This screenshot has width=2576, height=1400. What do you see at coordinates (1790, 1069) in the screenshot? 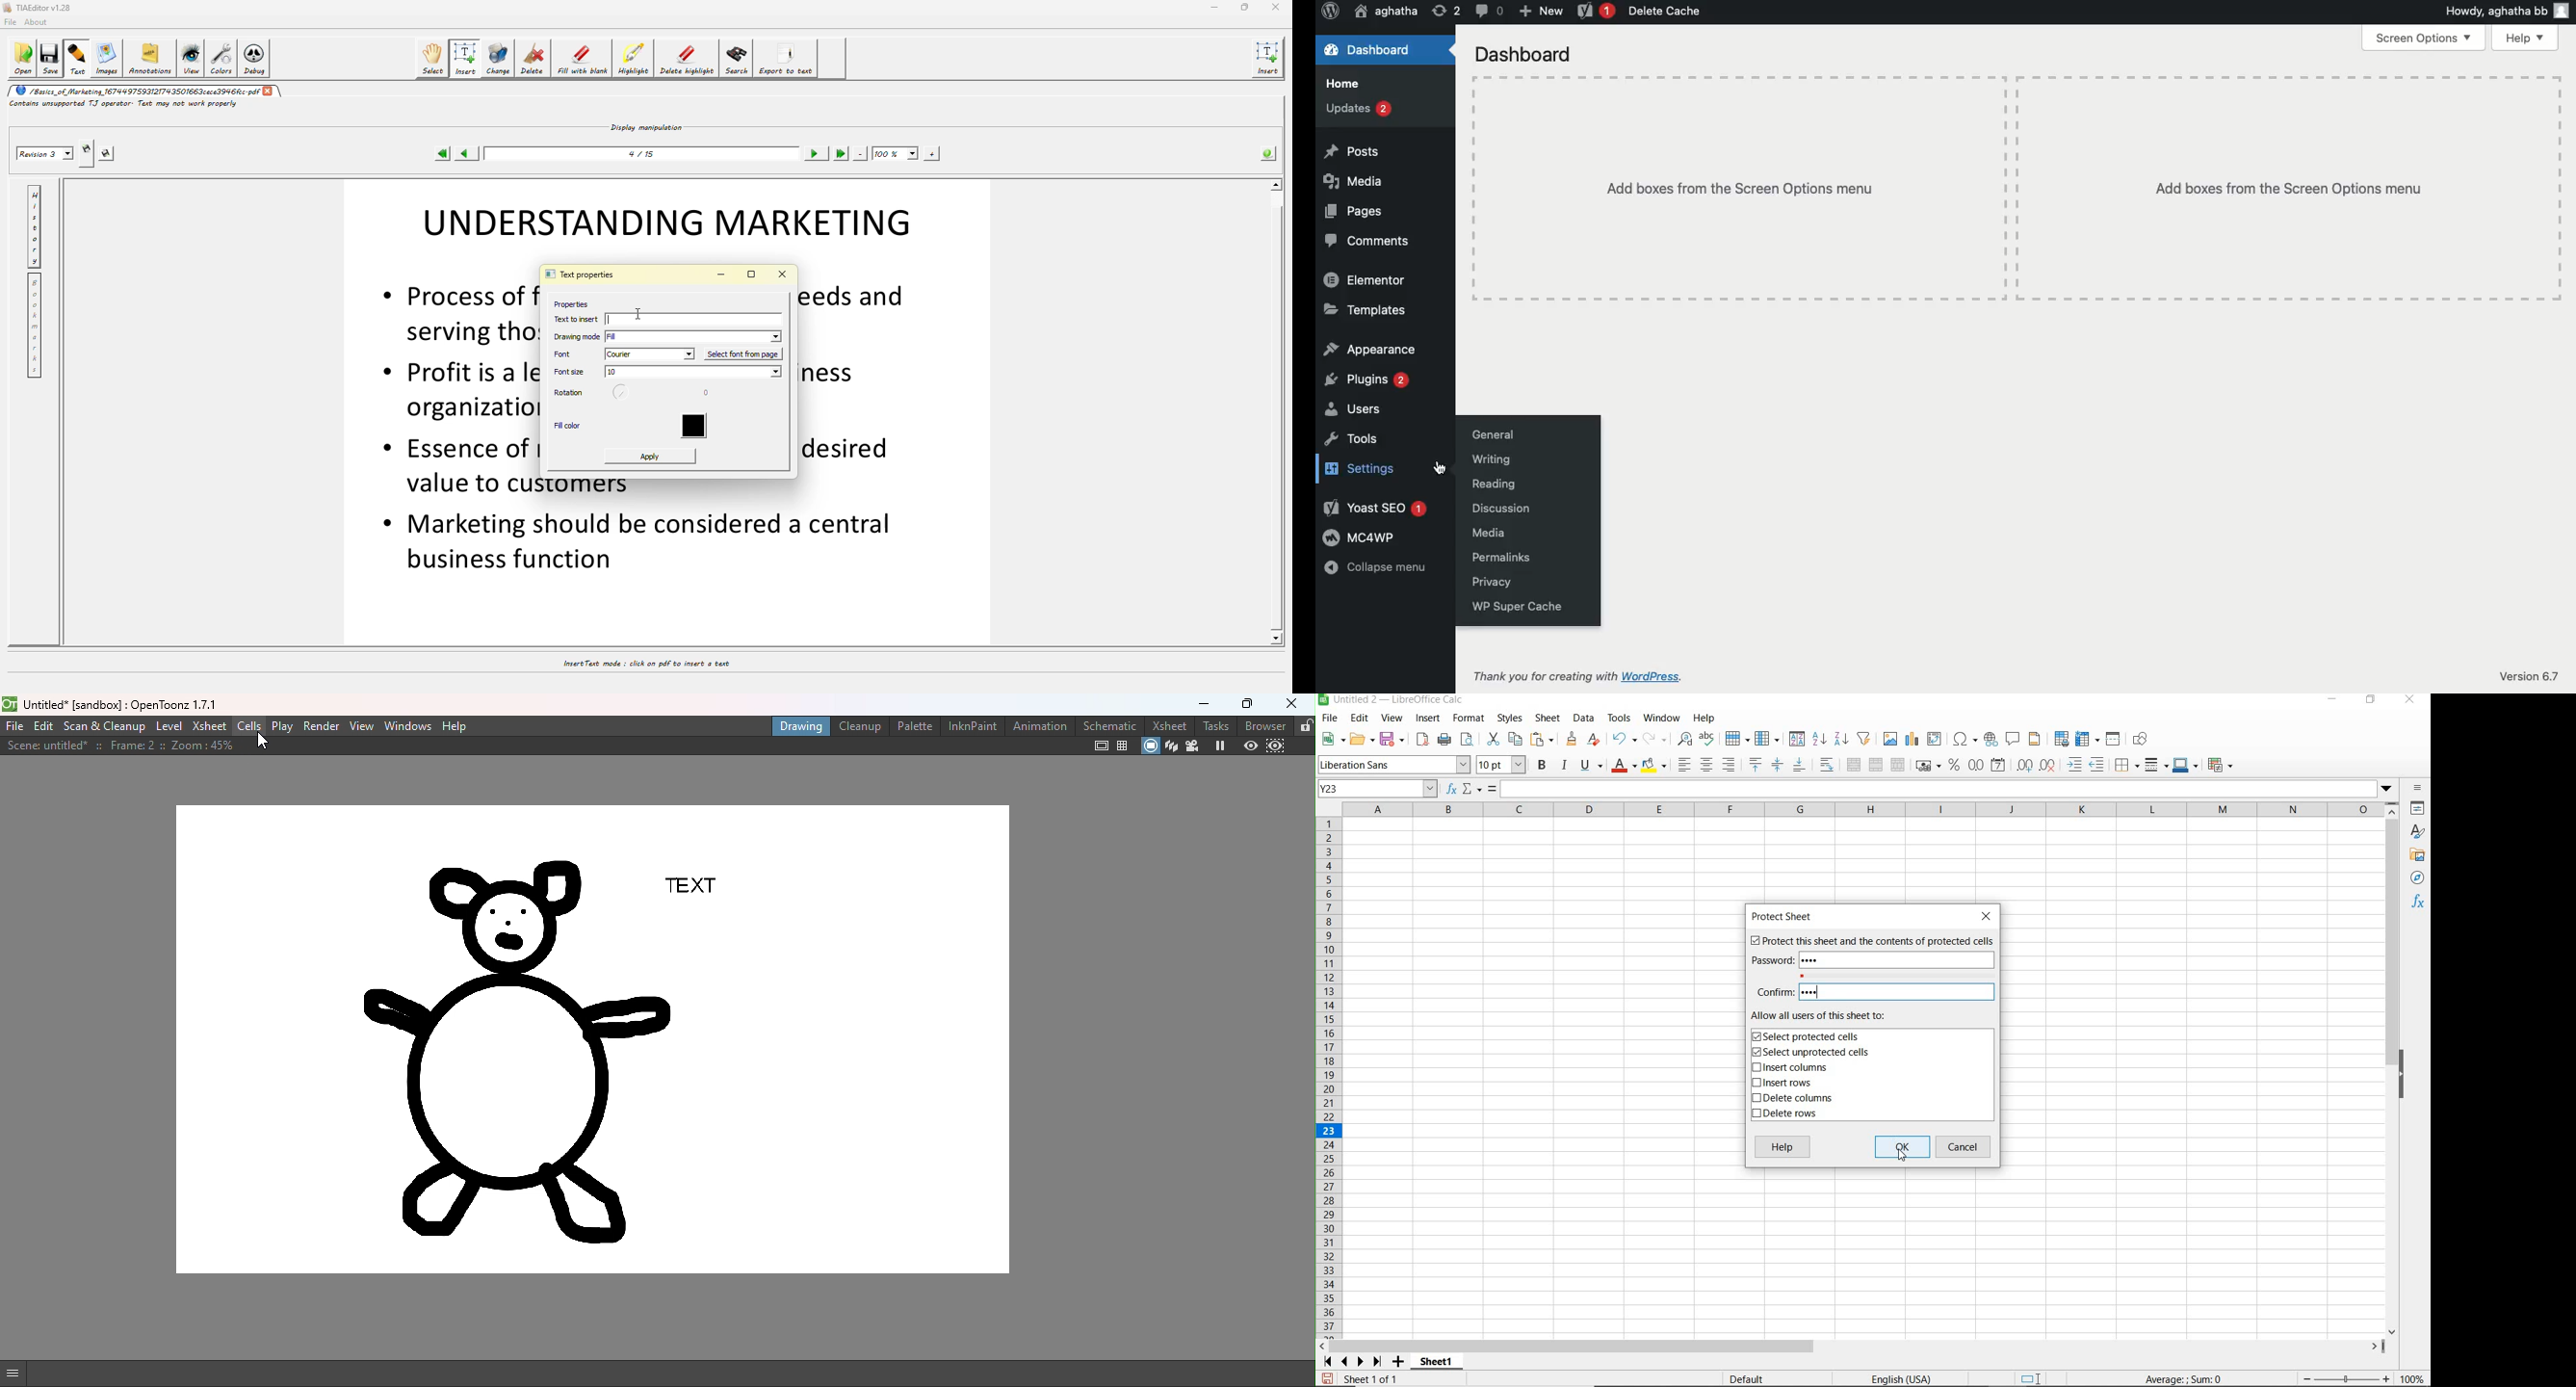
I see `INSERT COLUMNS` at bounding box center [1790, 1069].